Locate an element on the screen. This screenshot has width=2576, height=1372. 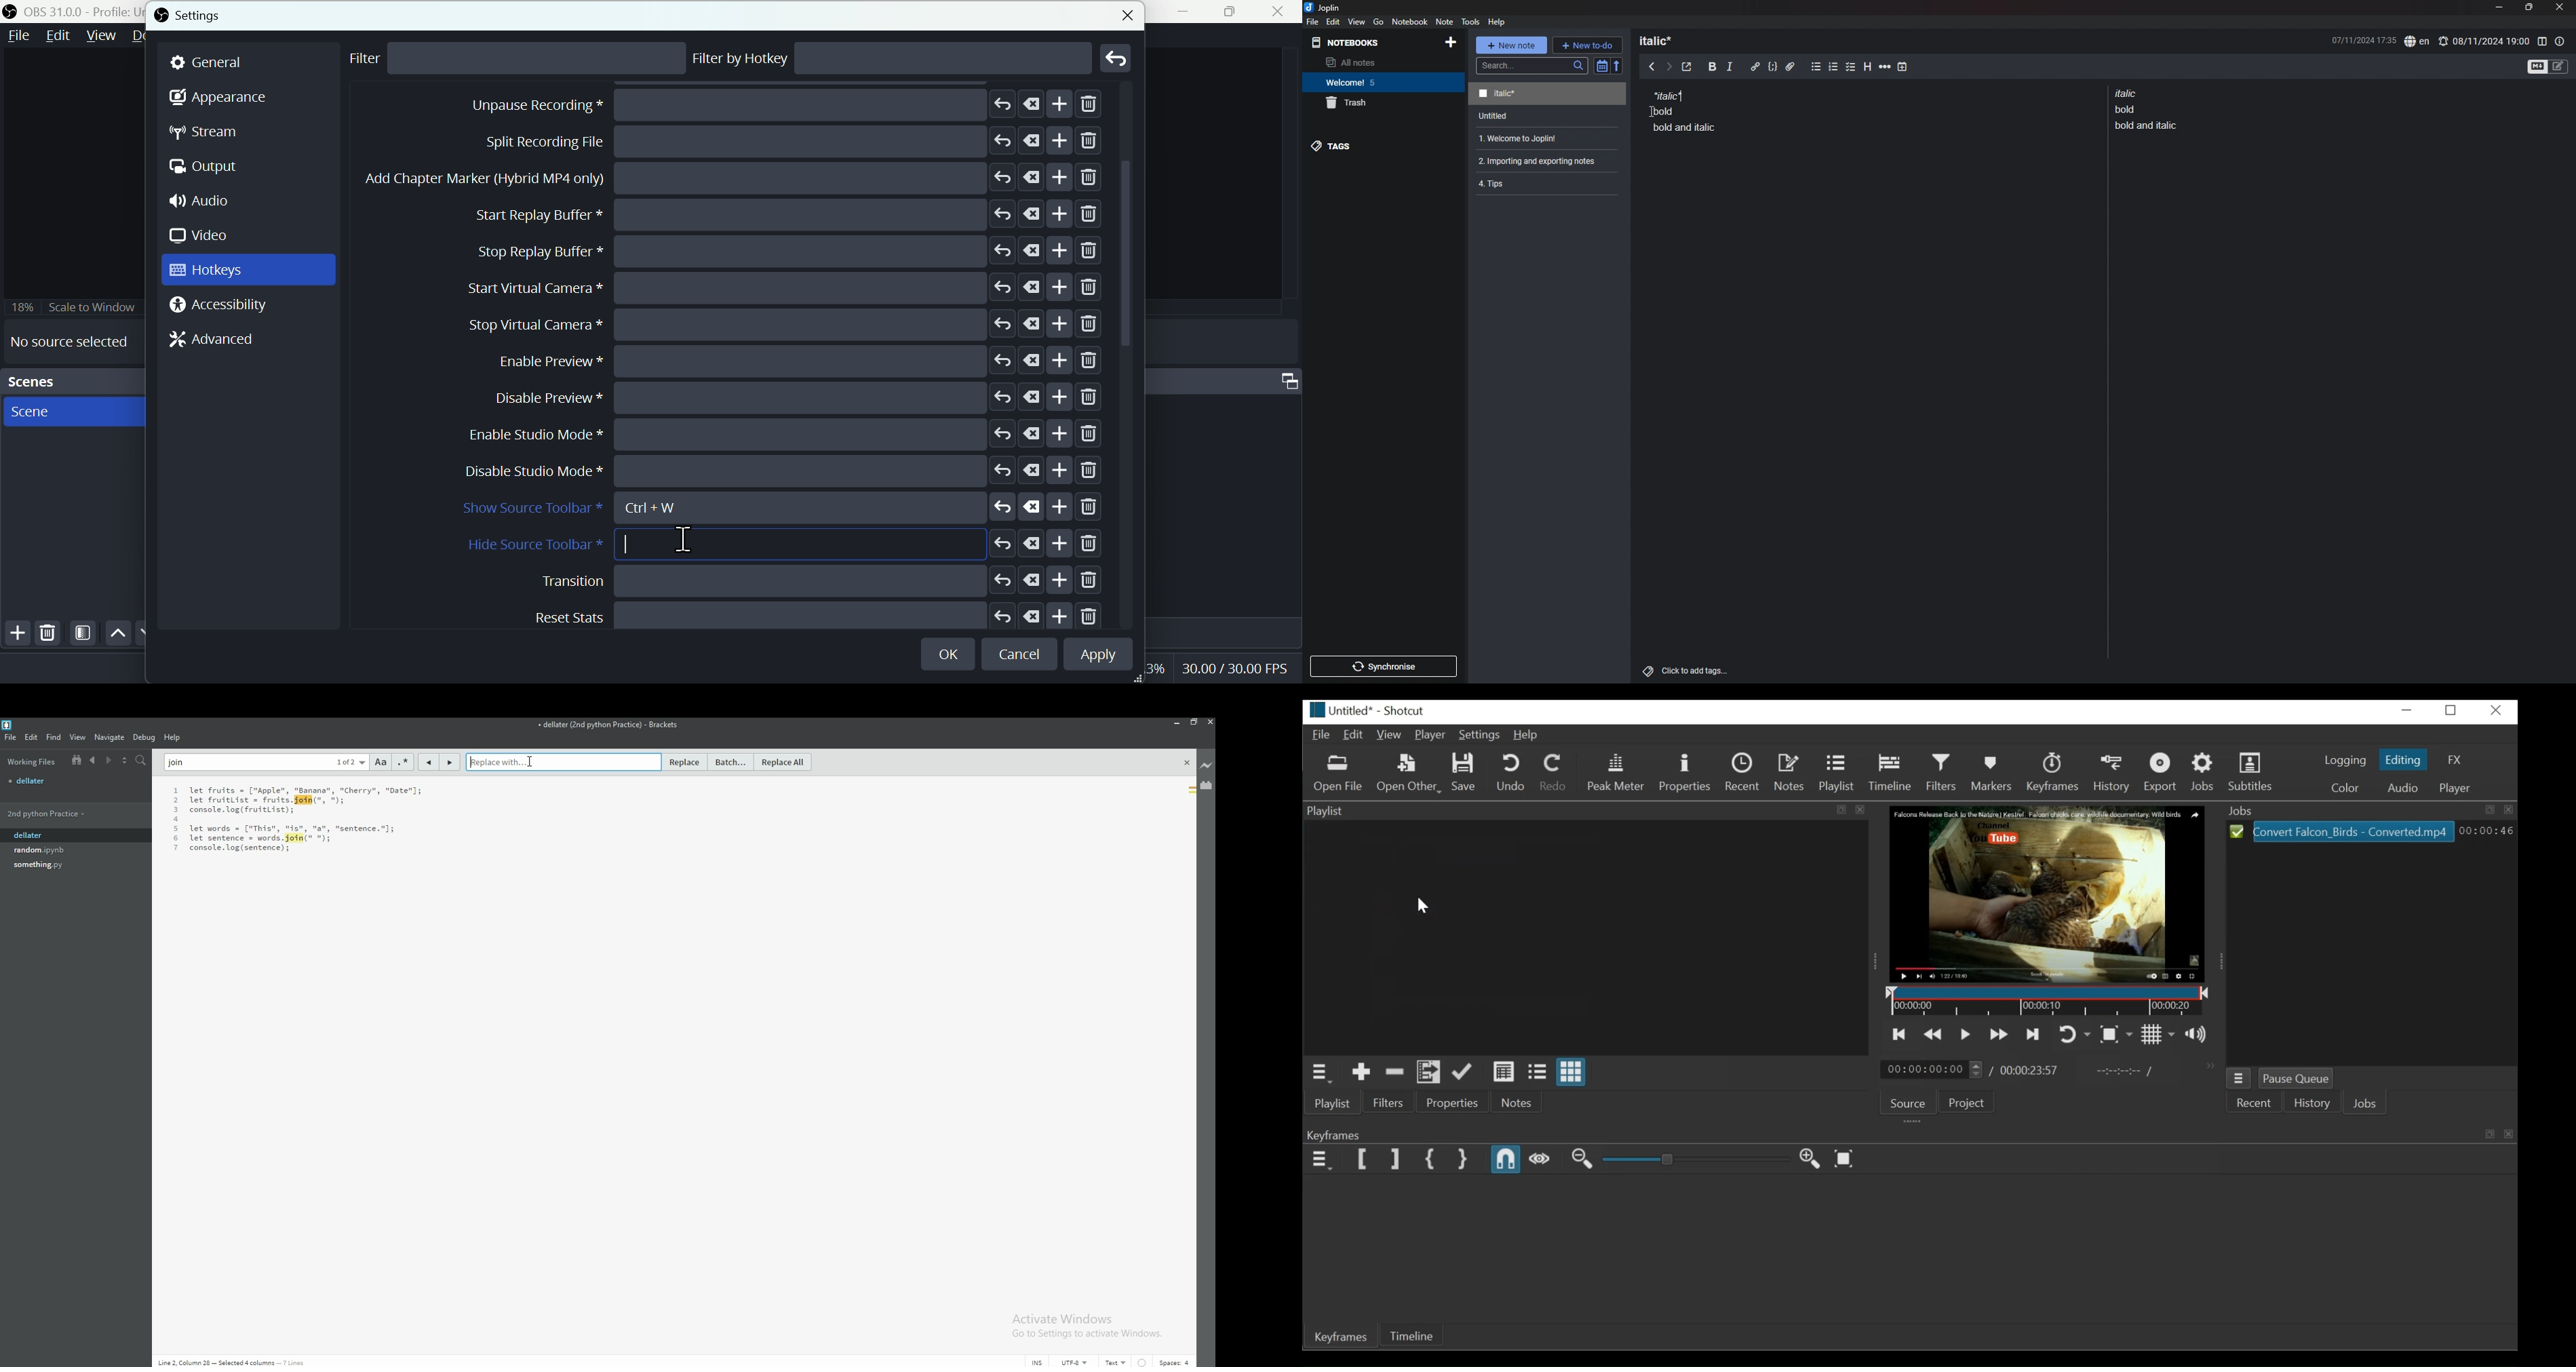
note is located at coordinates (1543, 182).